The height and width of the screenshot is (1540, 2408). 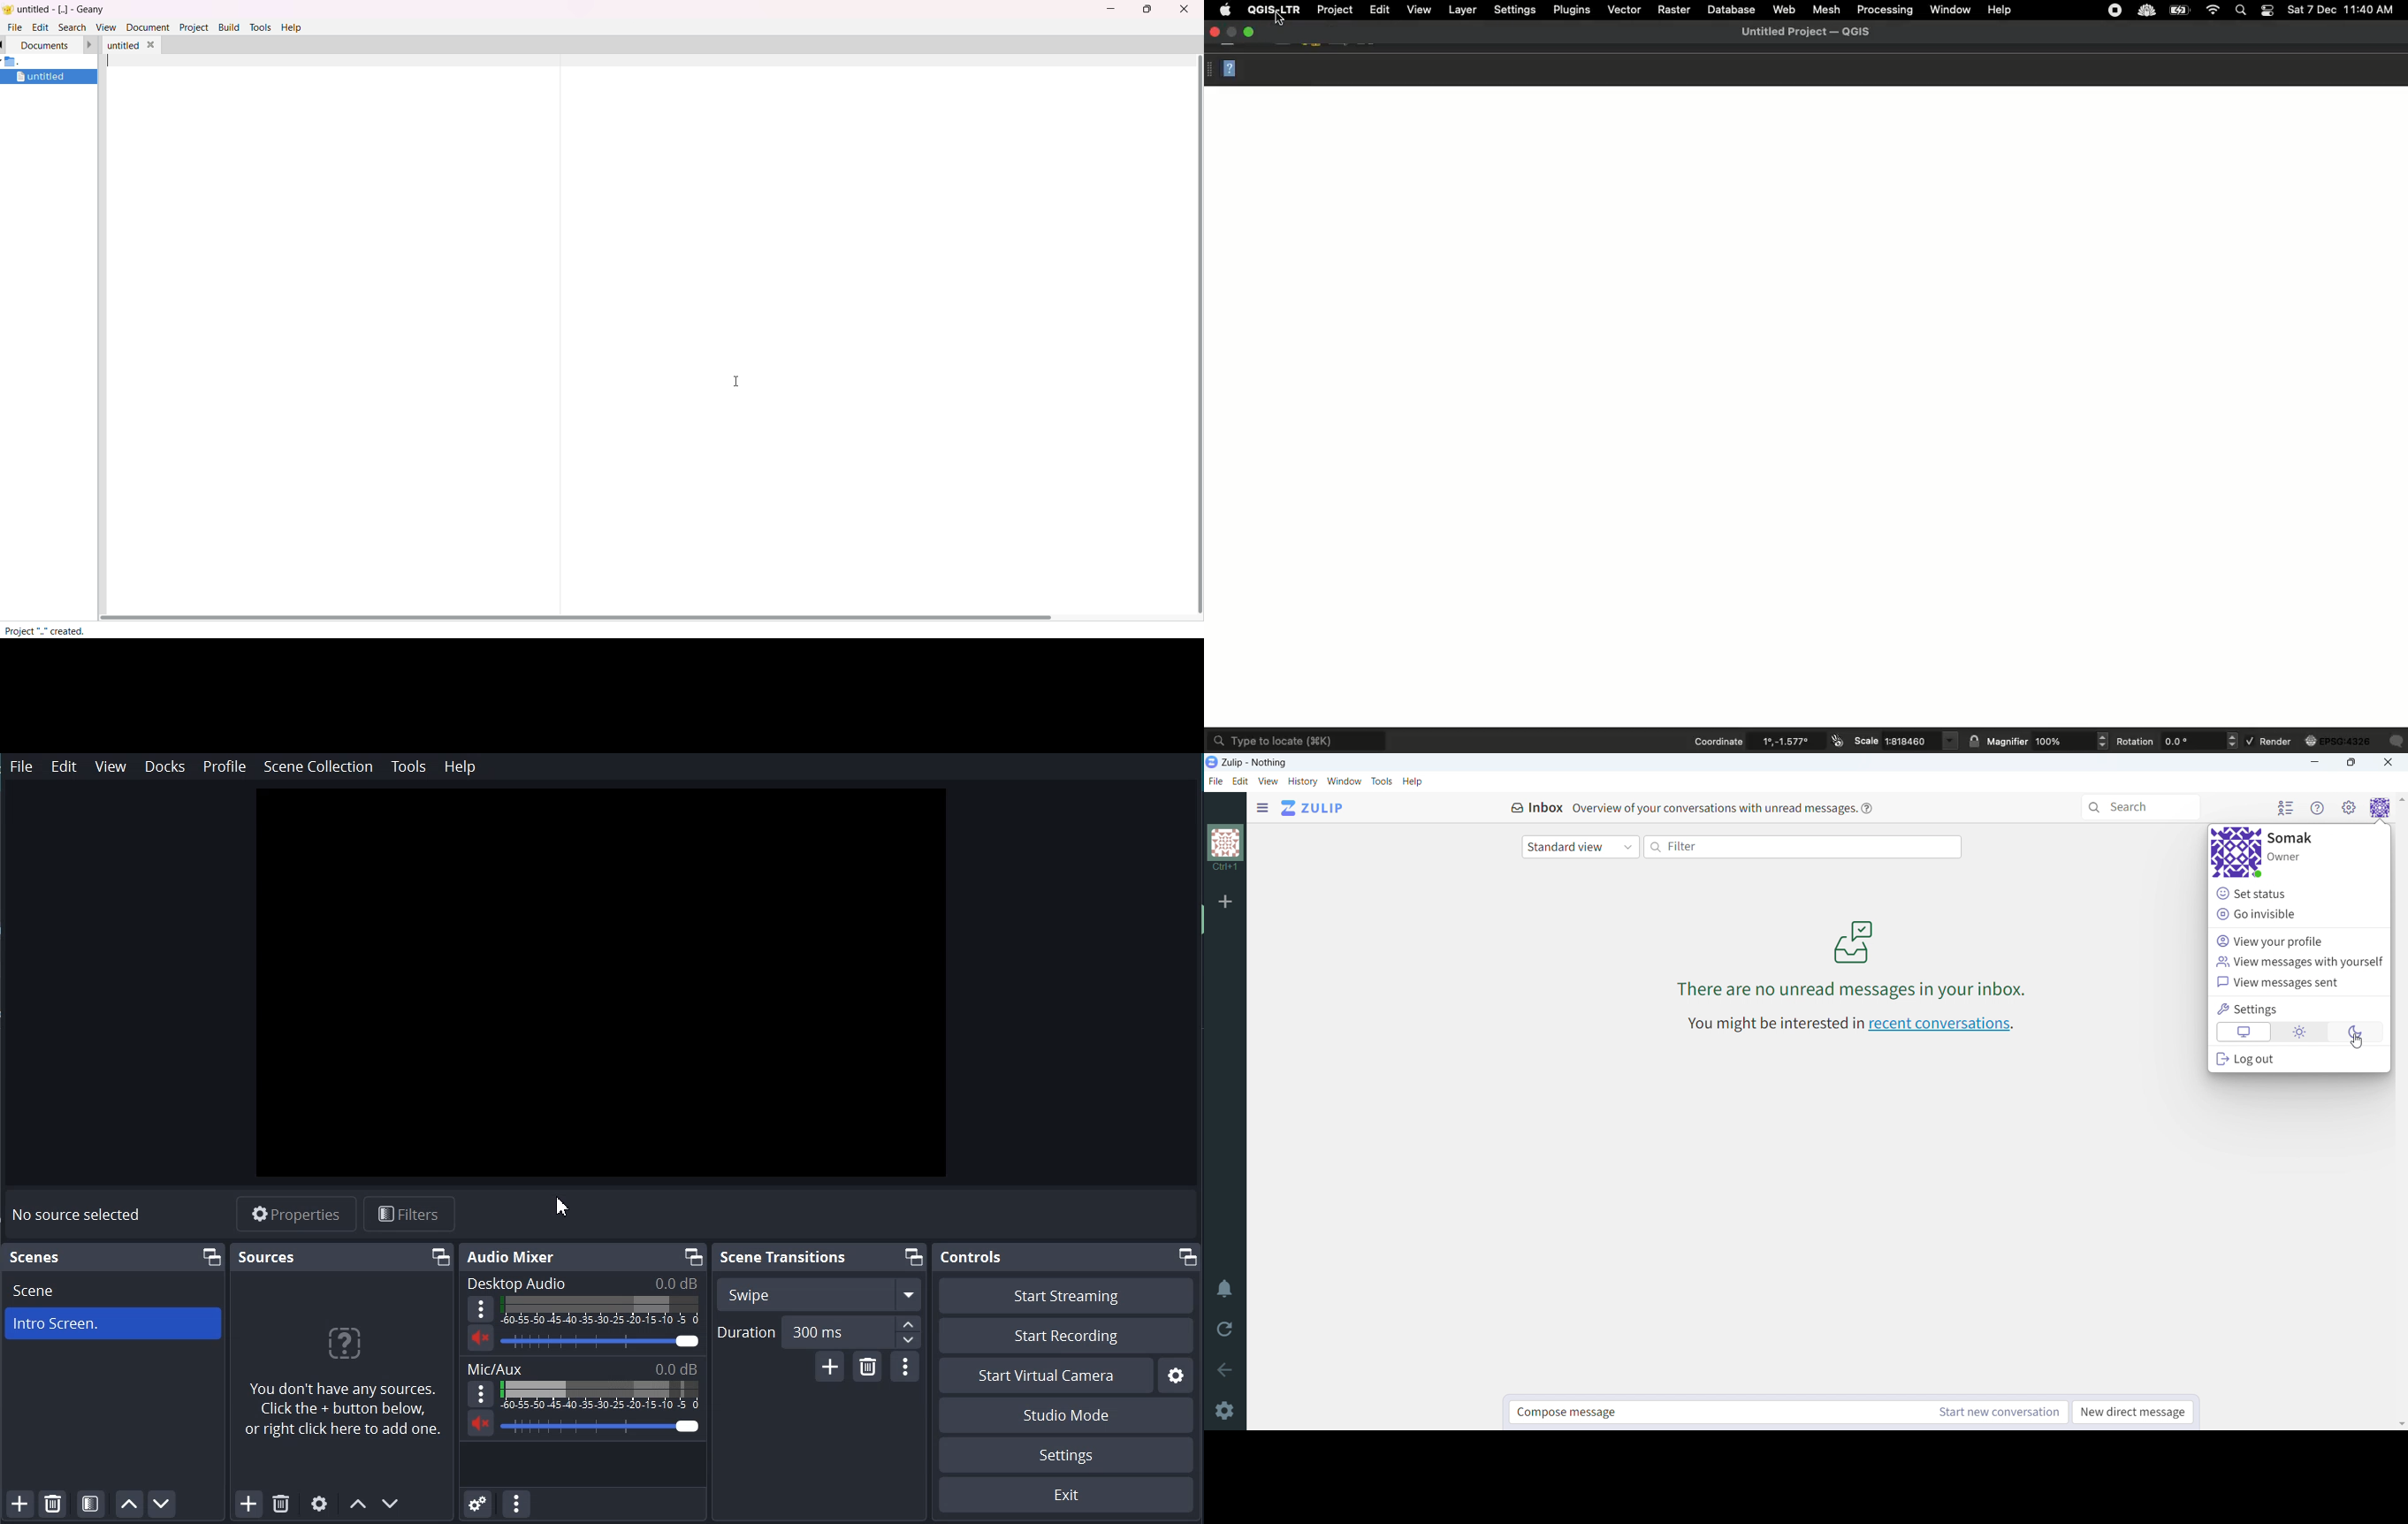 I want to click on minimize, so click(x=2313, y=763).